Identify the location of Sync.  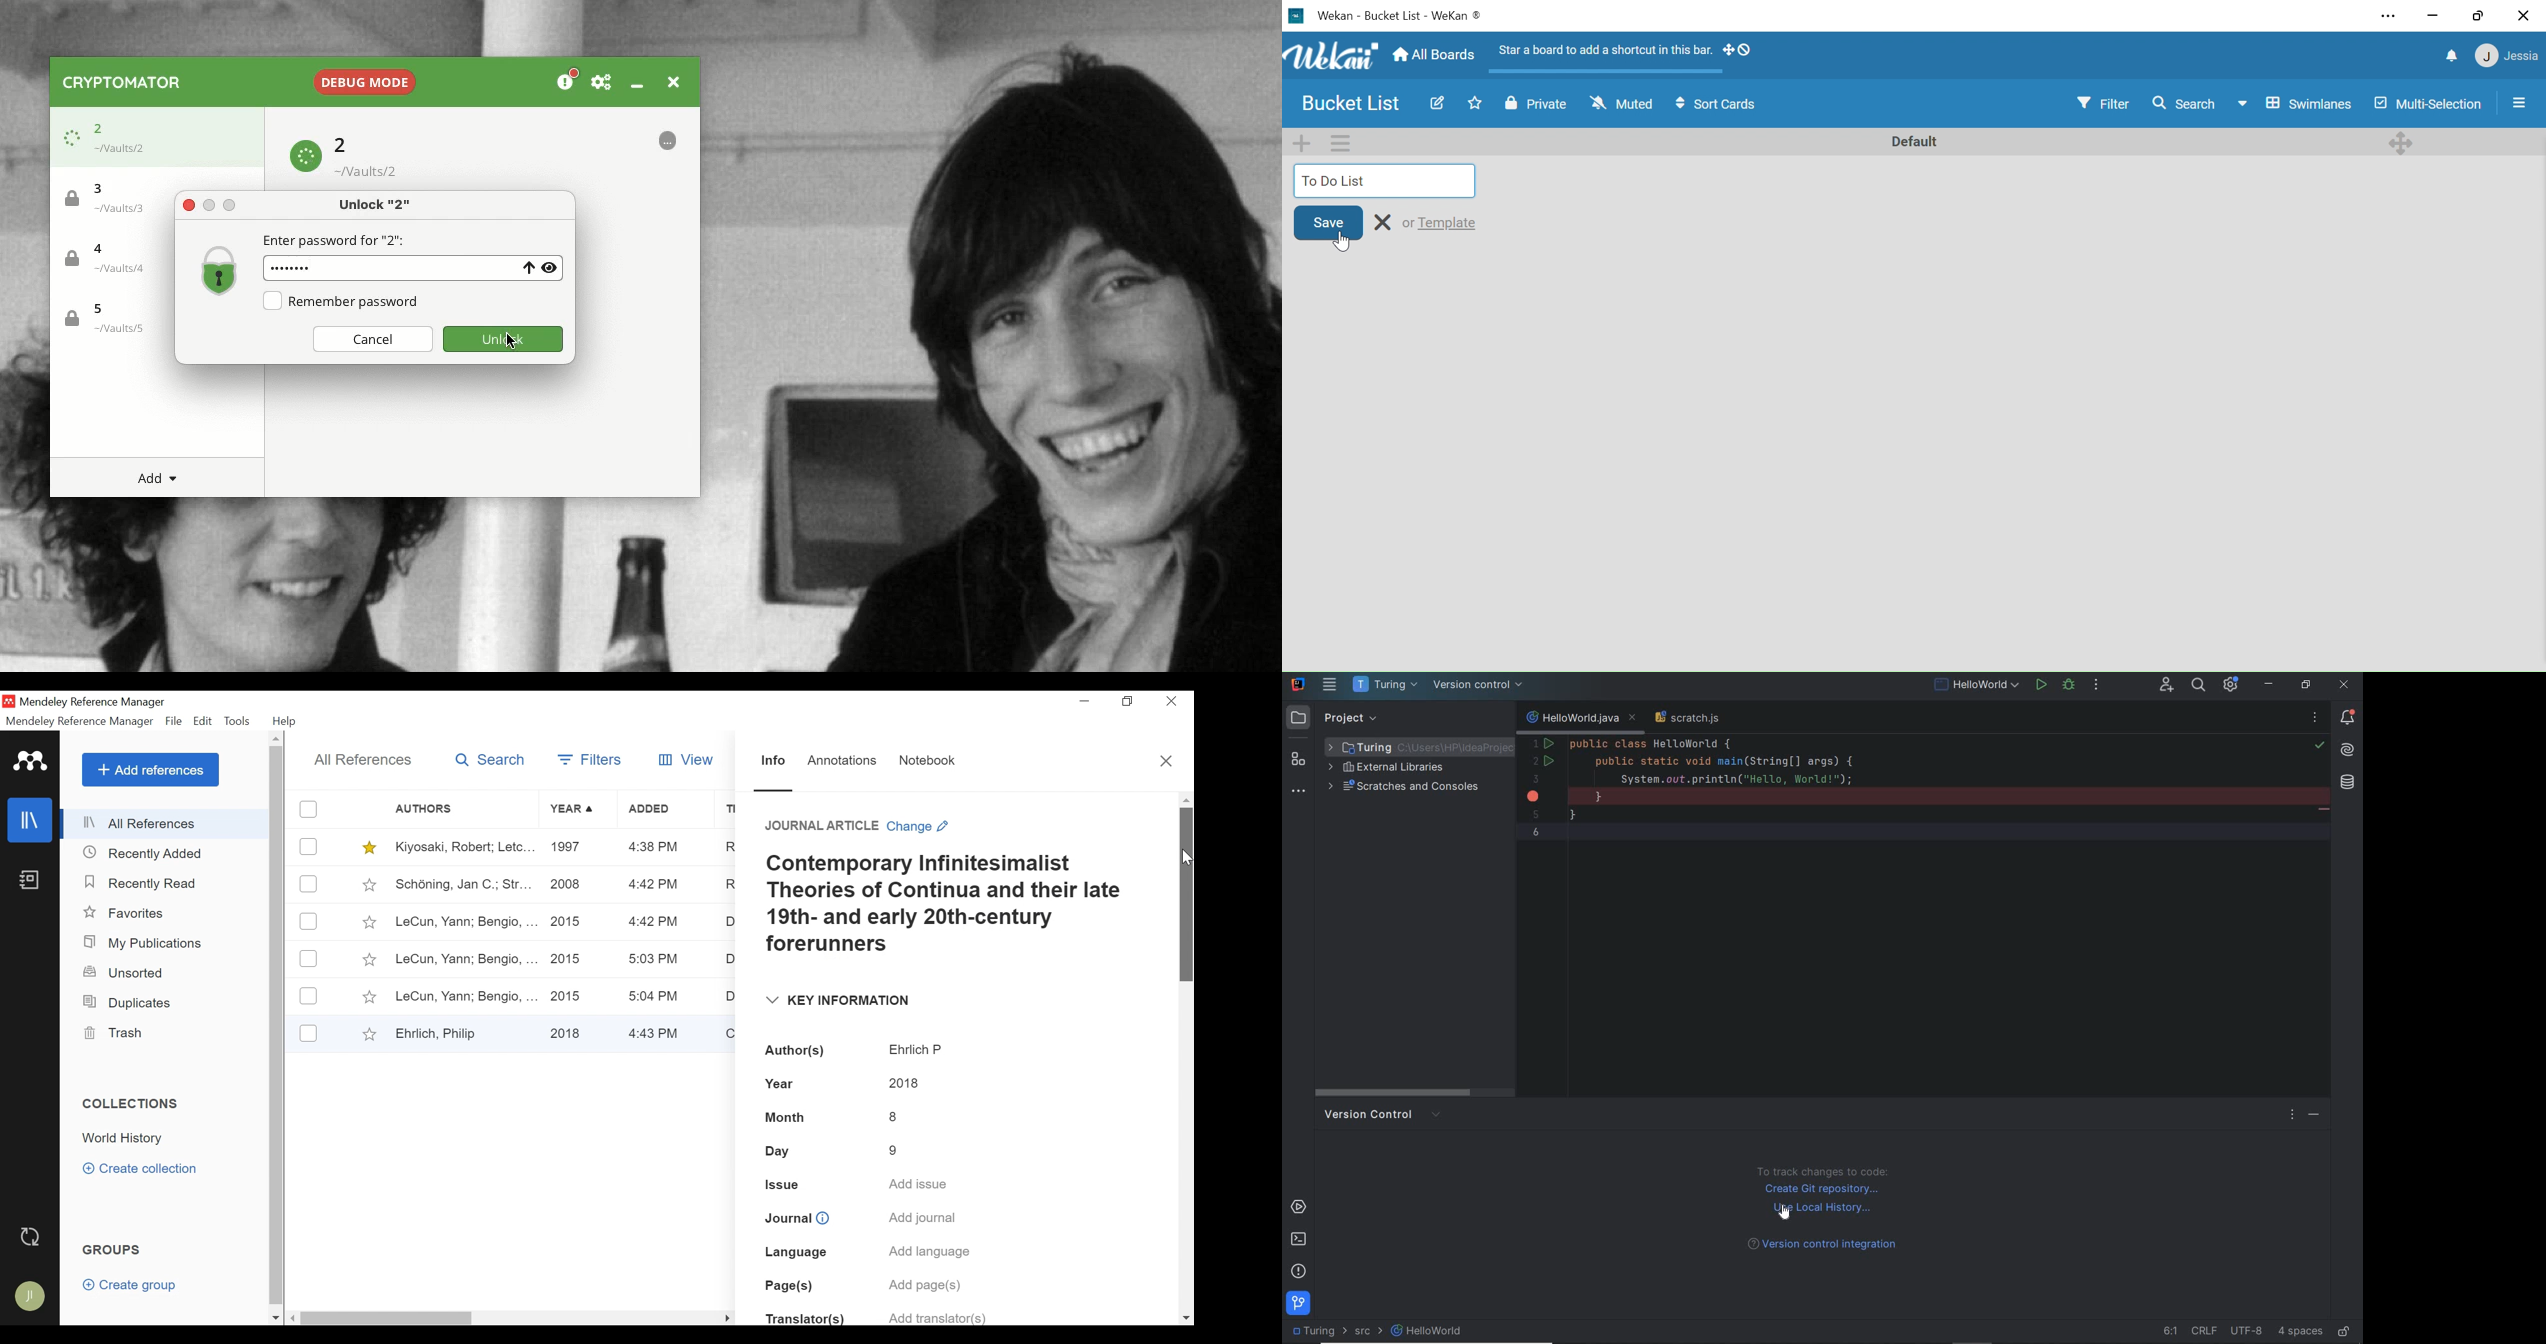
(30, 1236).